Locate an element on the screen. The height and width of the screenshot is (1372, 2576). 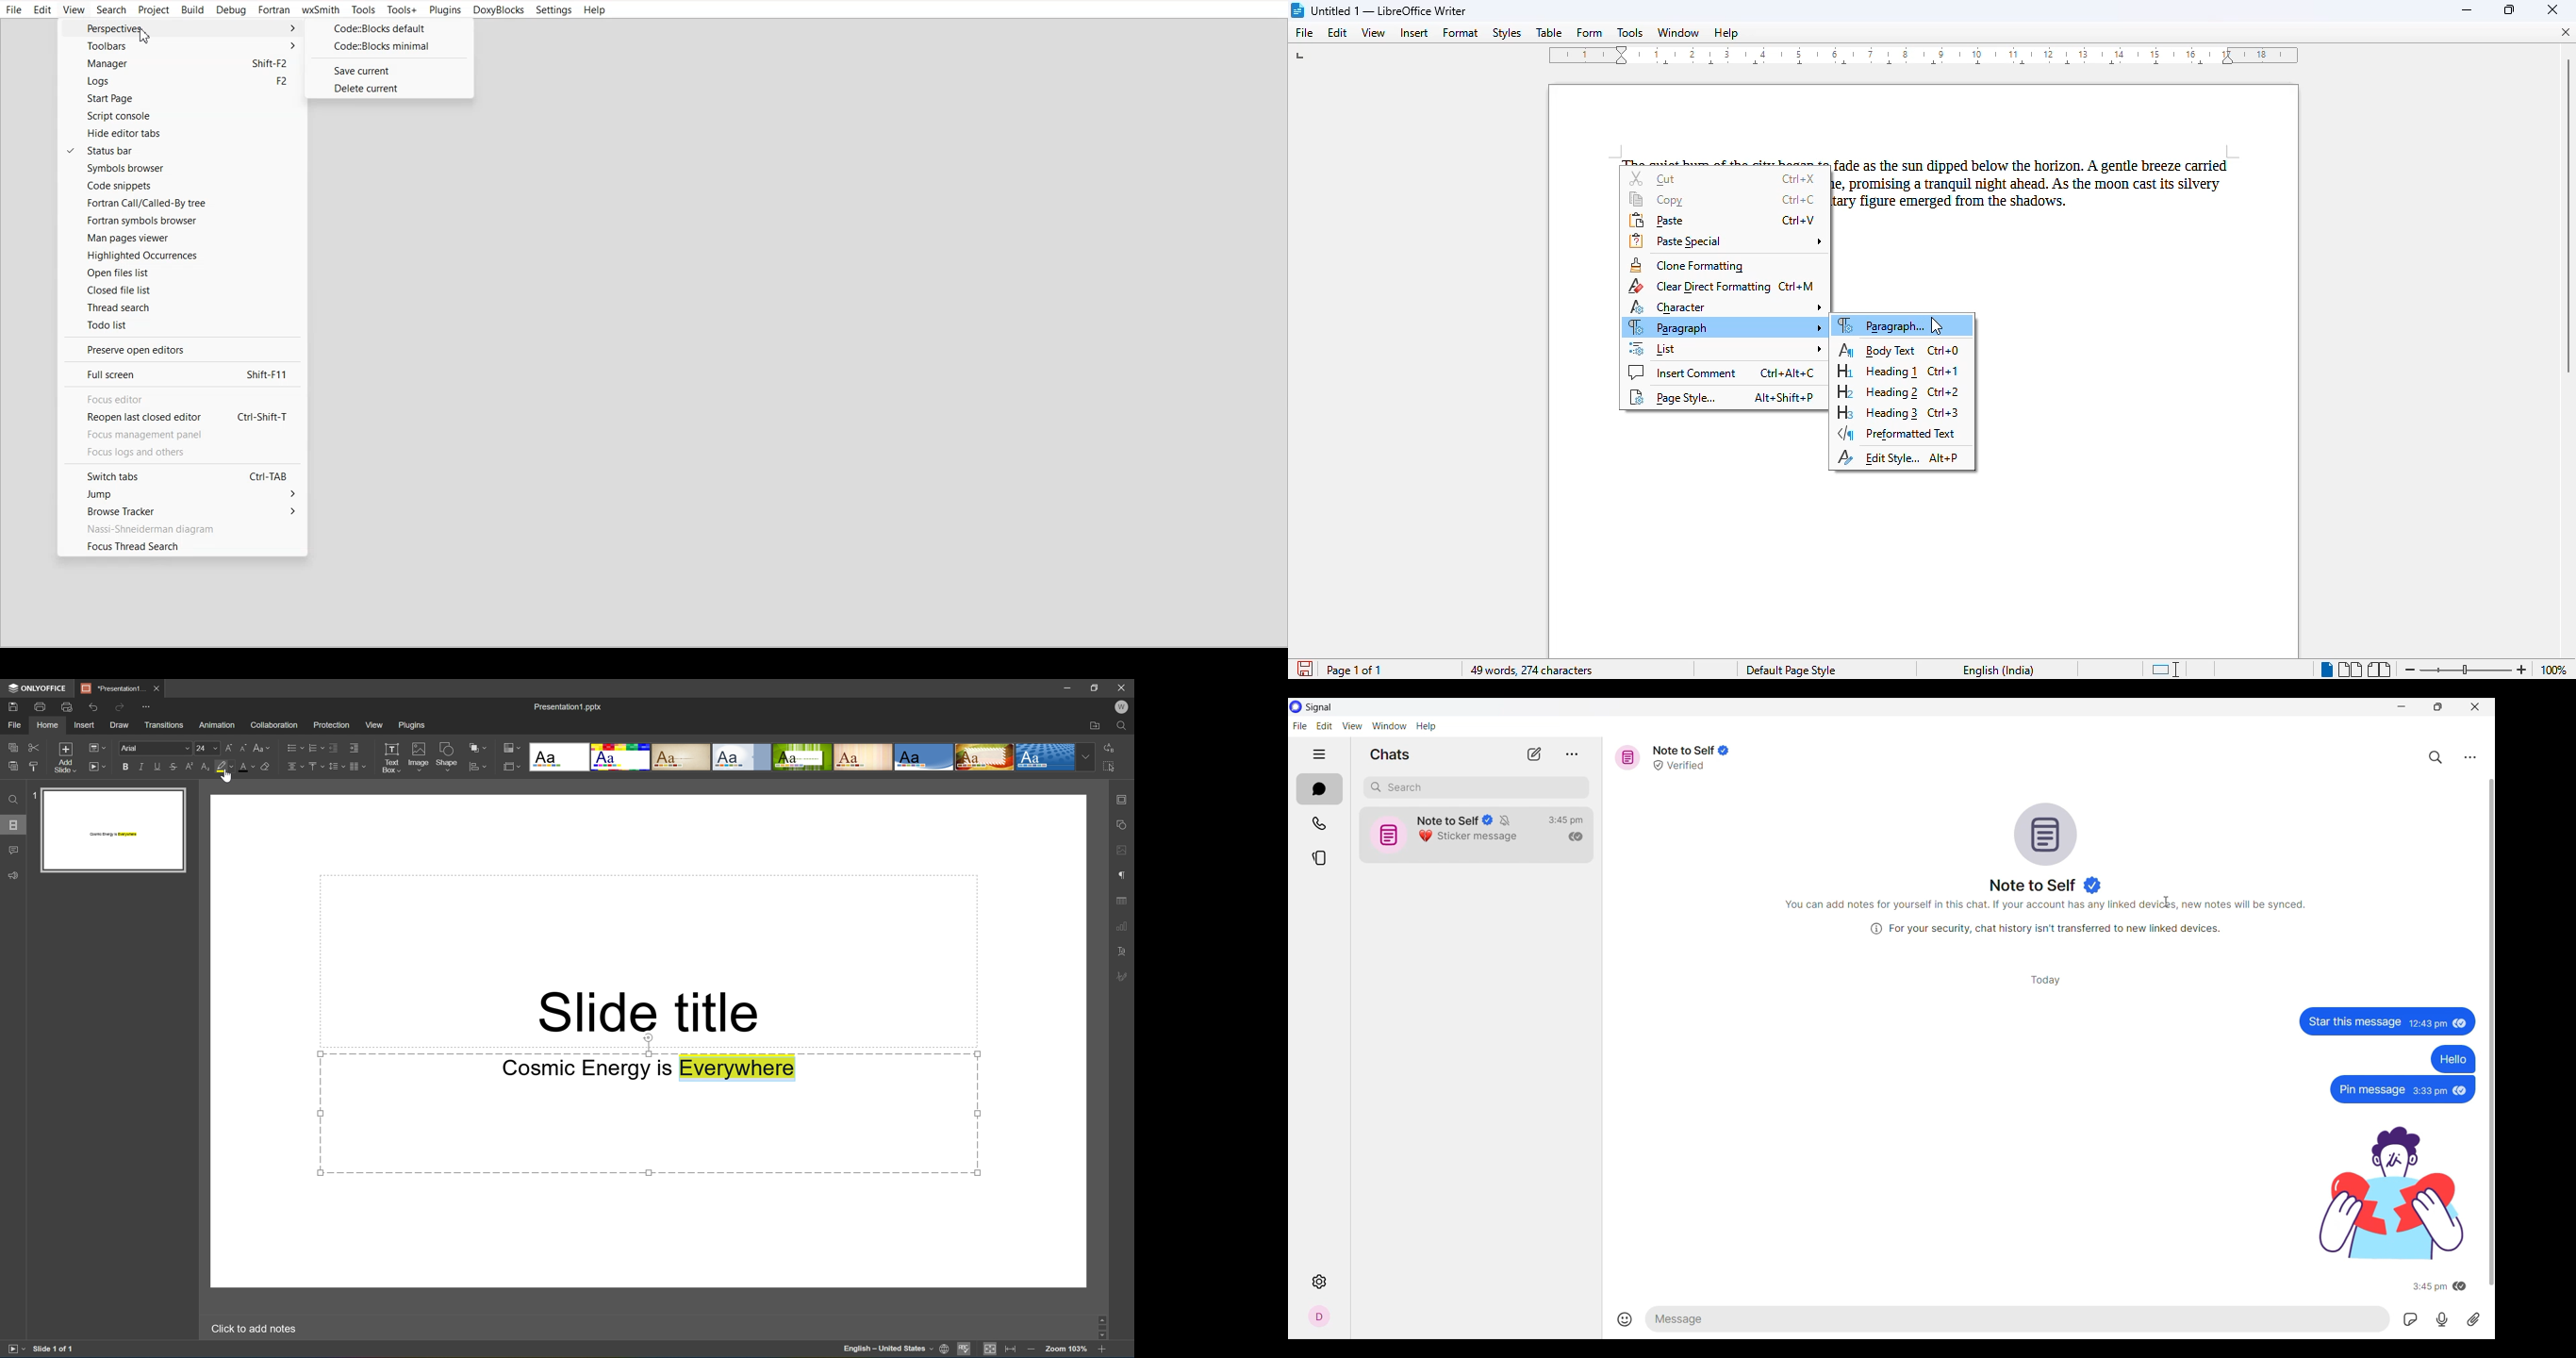
Paste style is located at coordinates (36, 765).